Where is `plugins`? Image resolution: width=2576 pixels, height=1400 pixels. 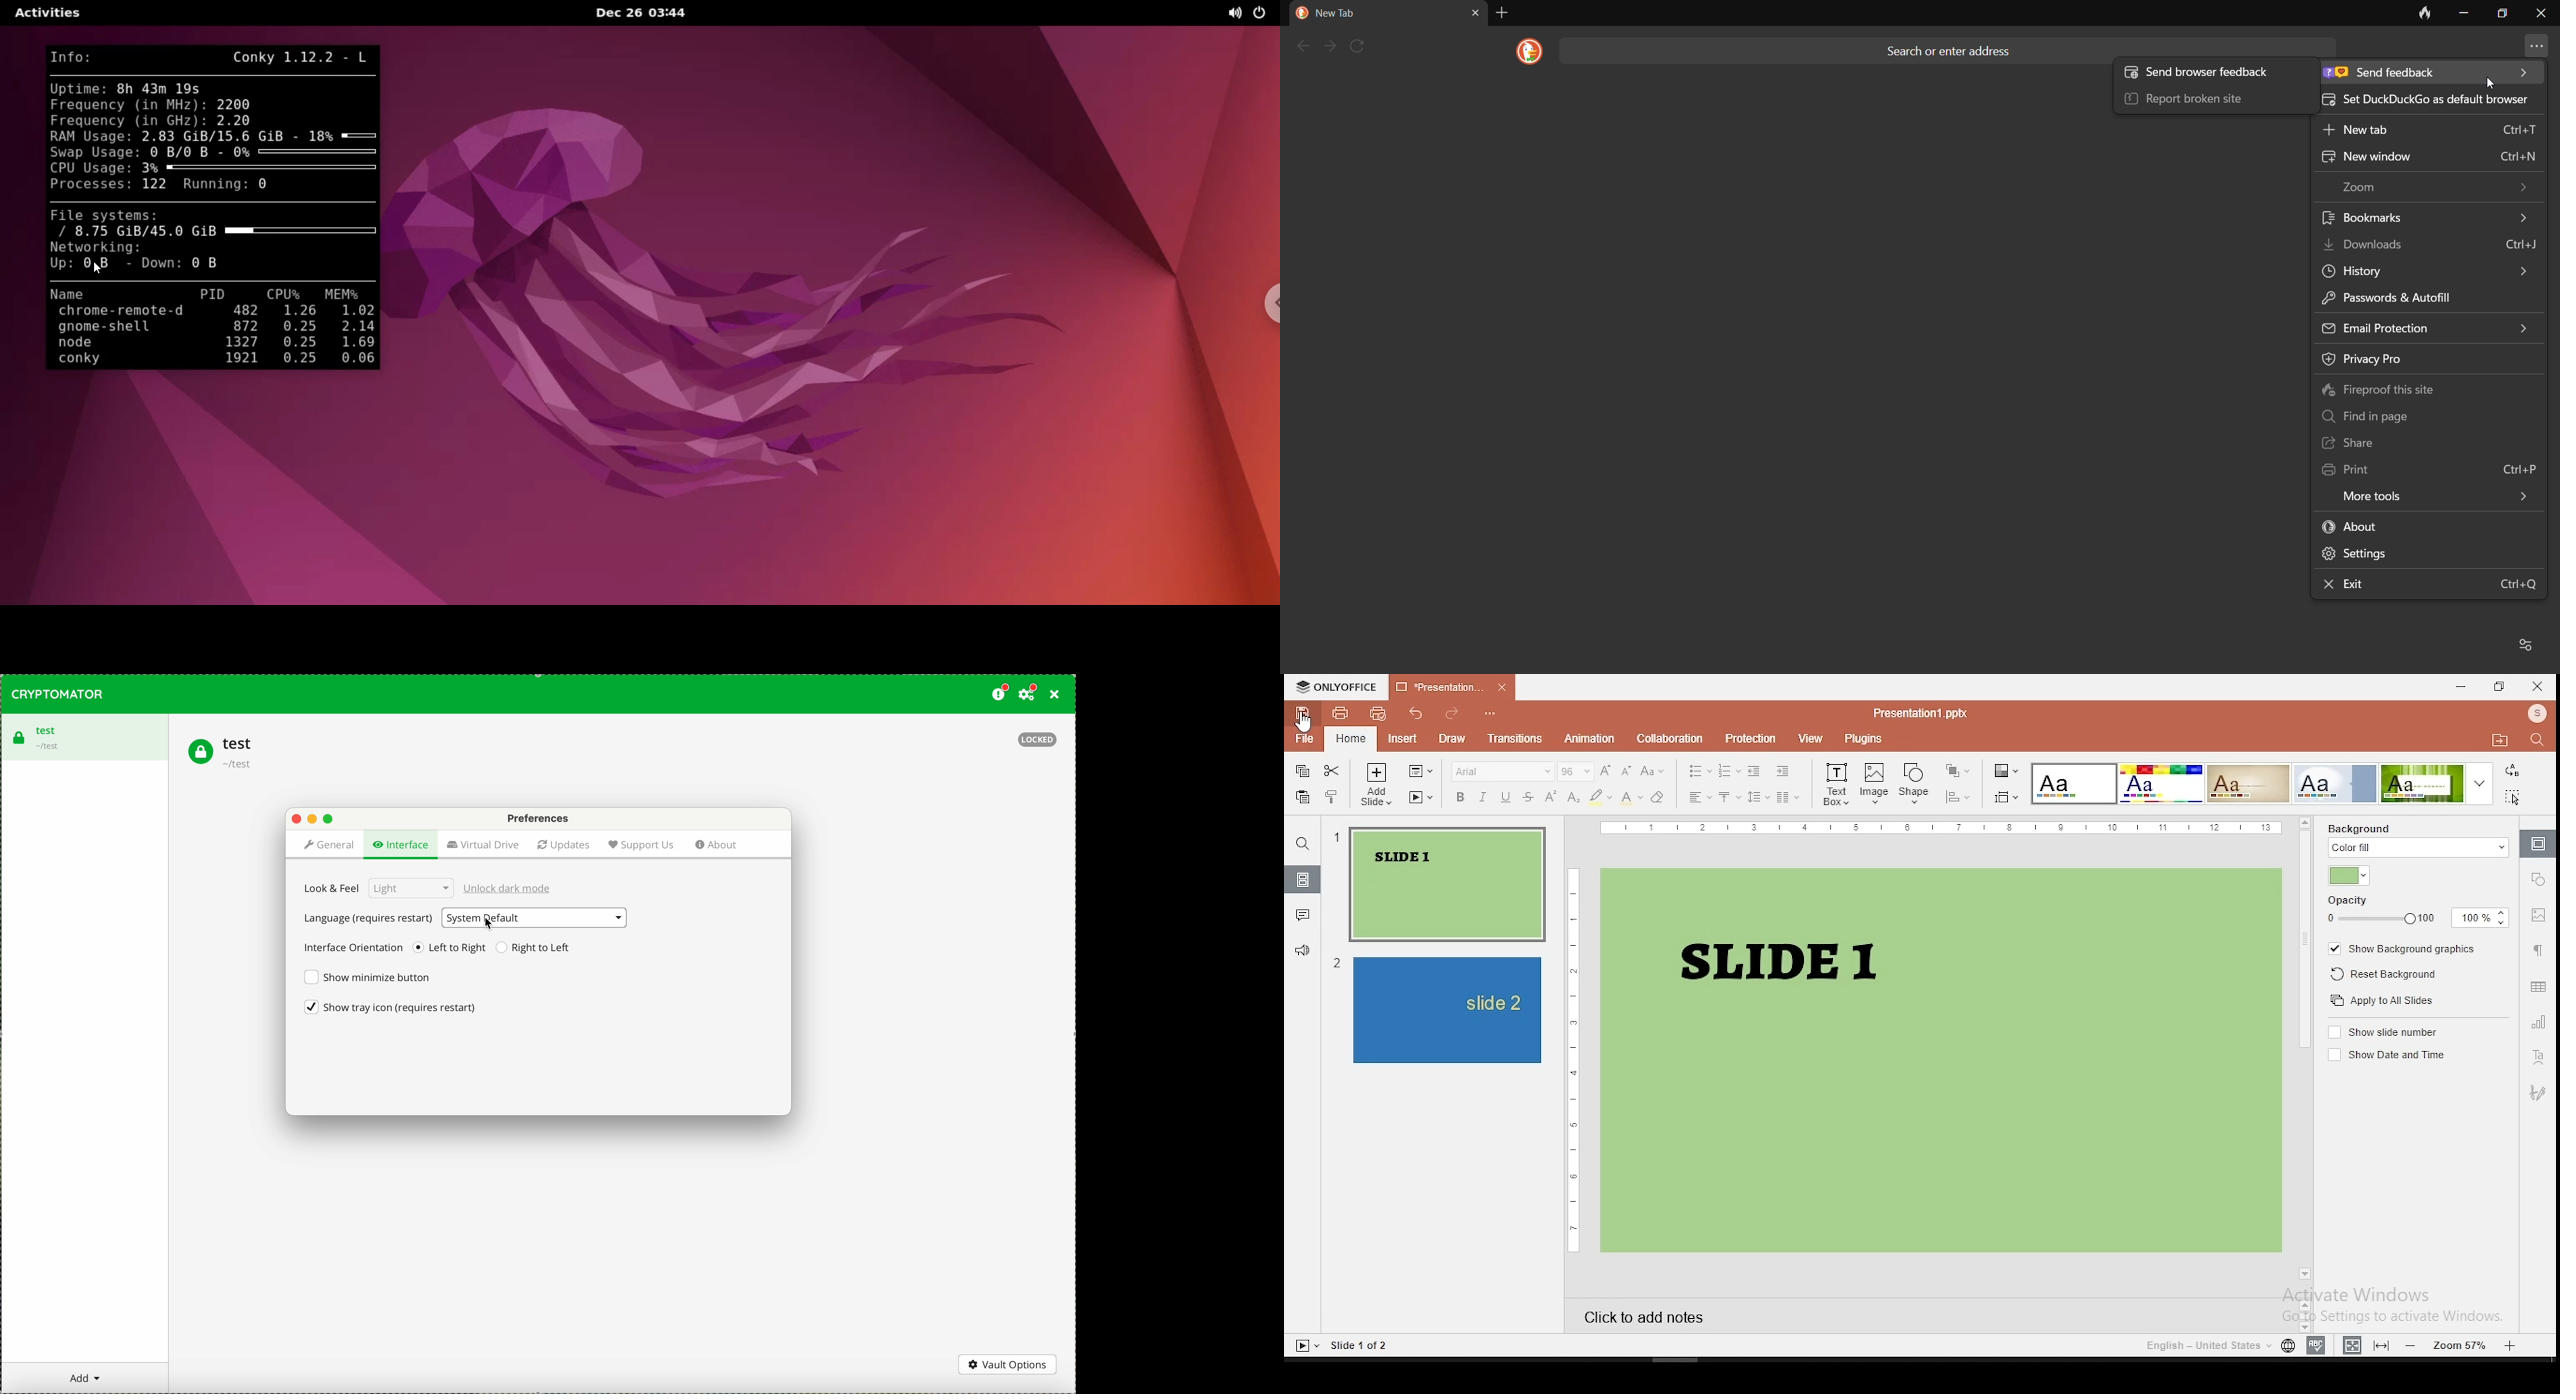 plugins is located at coordinates (1863, 739).